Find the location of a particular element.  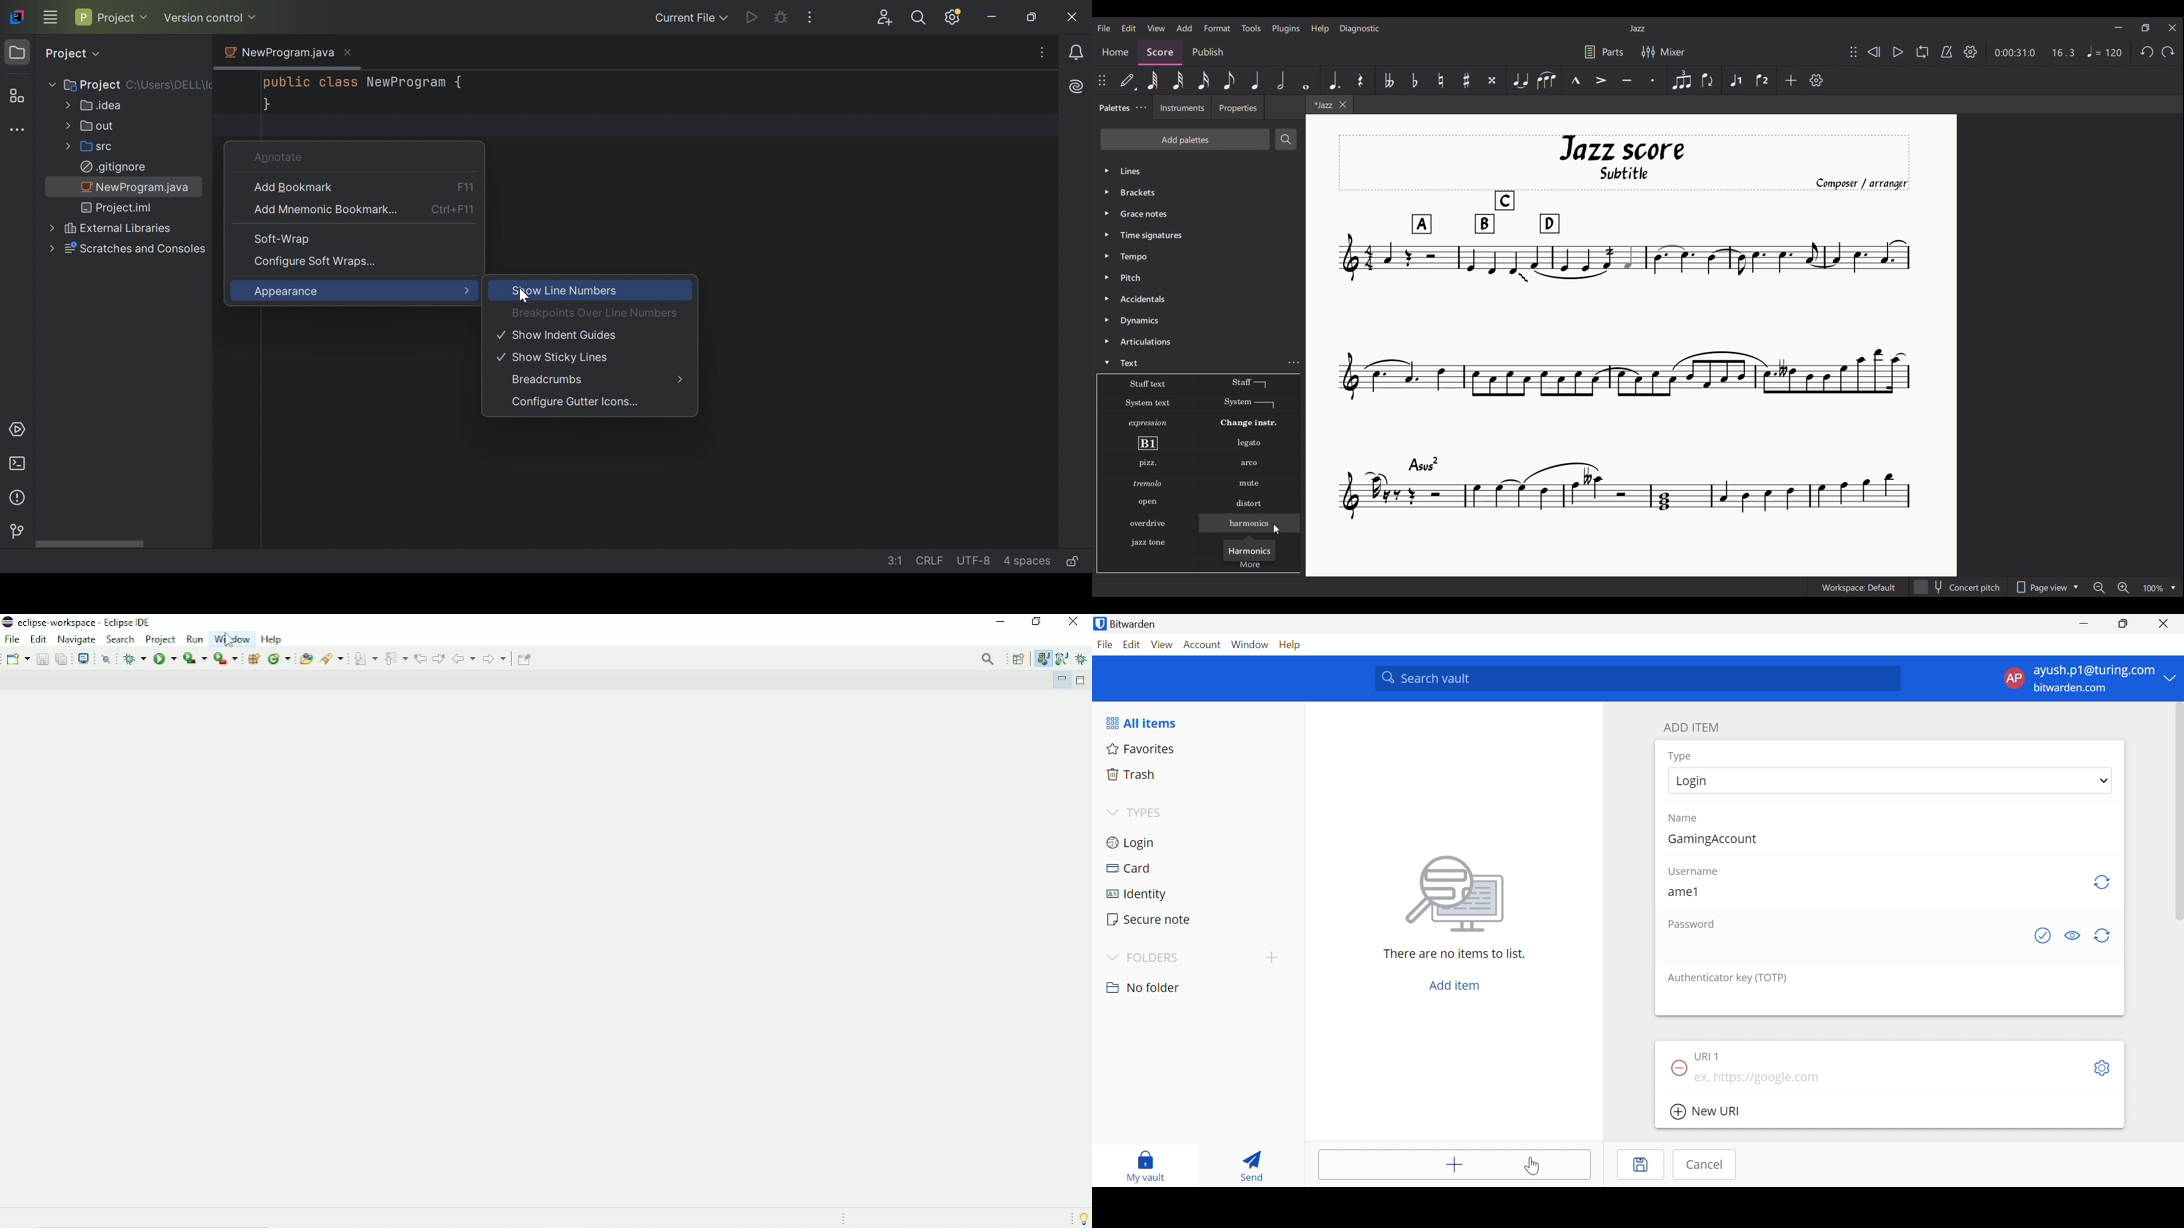

Version control is located at coordinates (203, 18).